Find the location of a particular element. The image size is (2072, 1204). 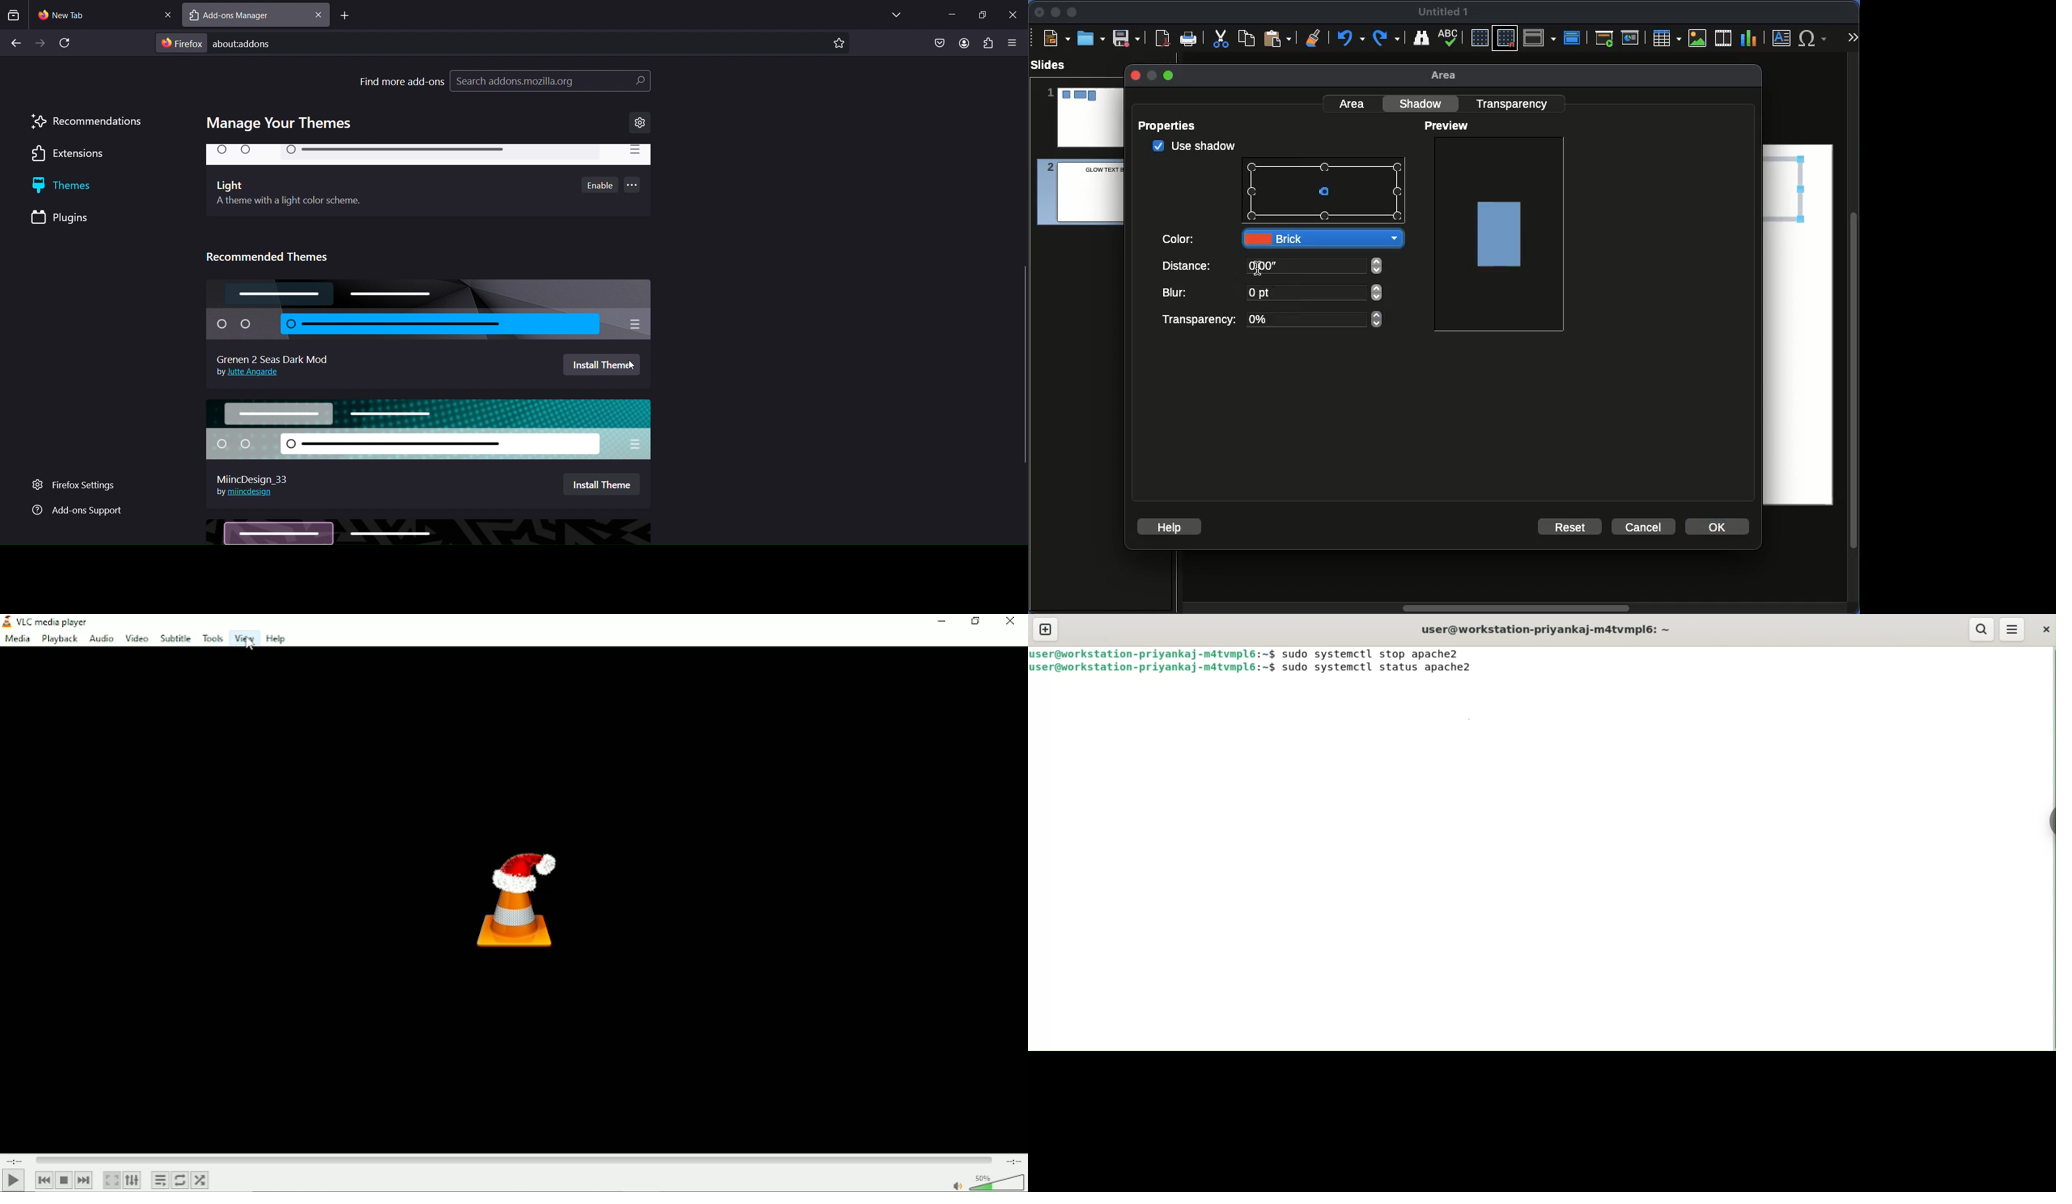

minimize is located at coordinates (1150, 75).